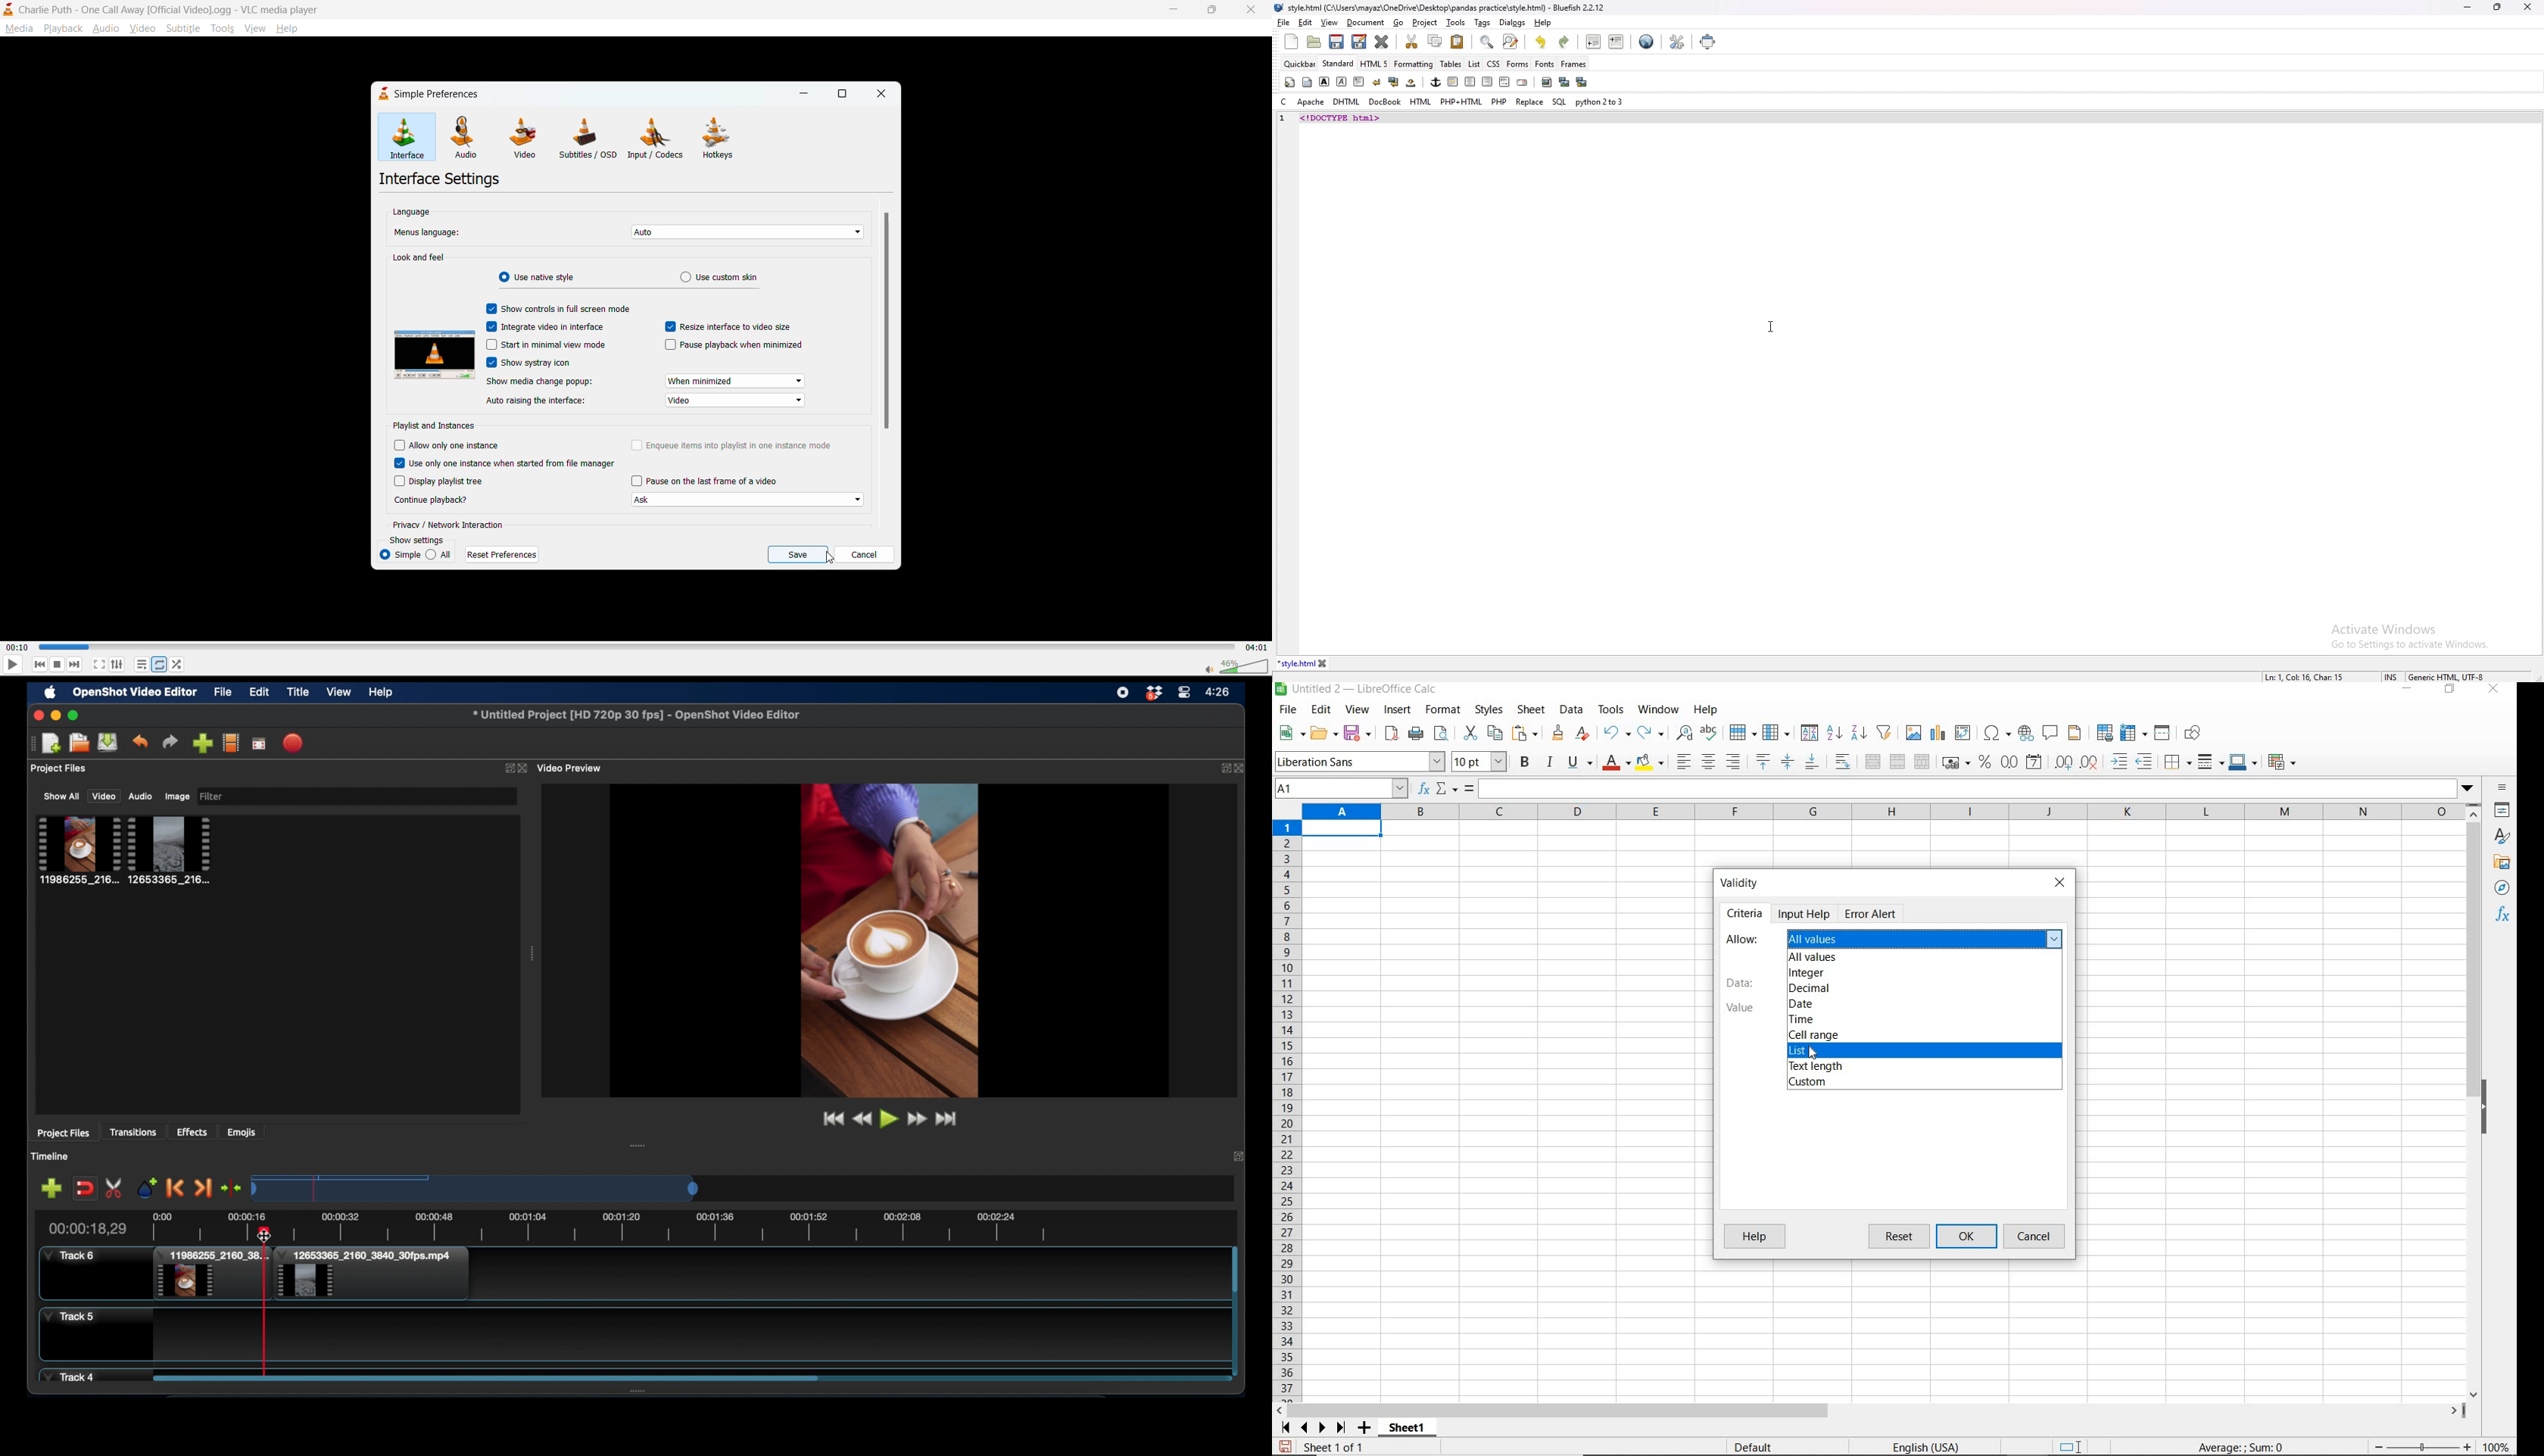  What do you see at coordinates (1416, 733) in the screenshot?
I see `print` at bounding box center [1416, 733].